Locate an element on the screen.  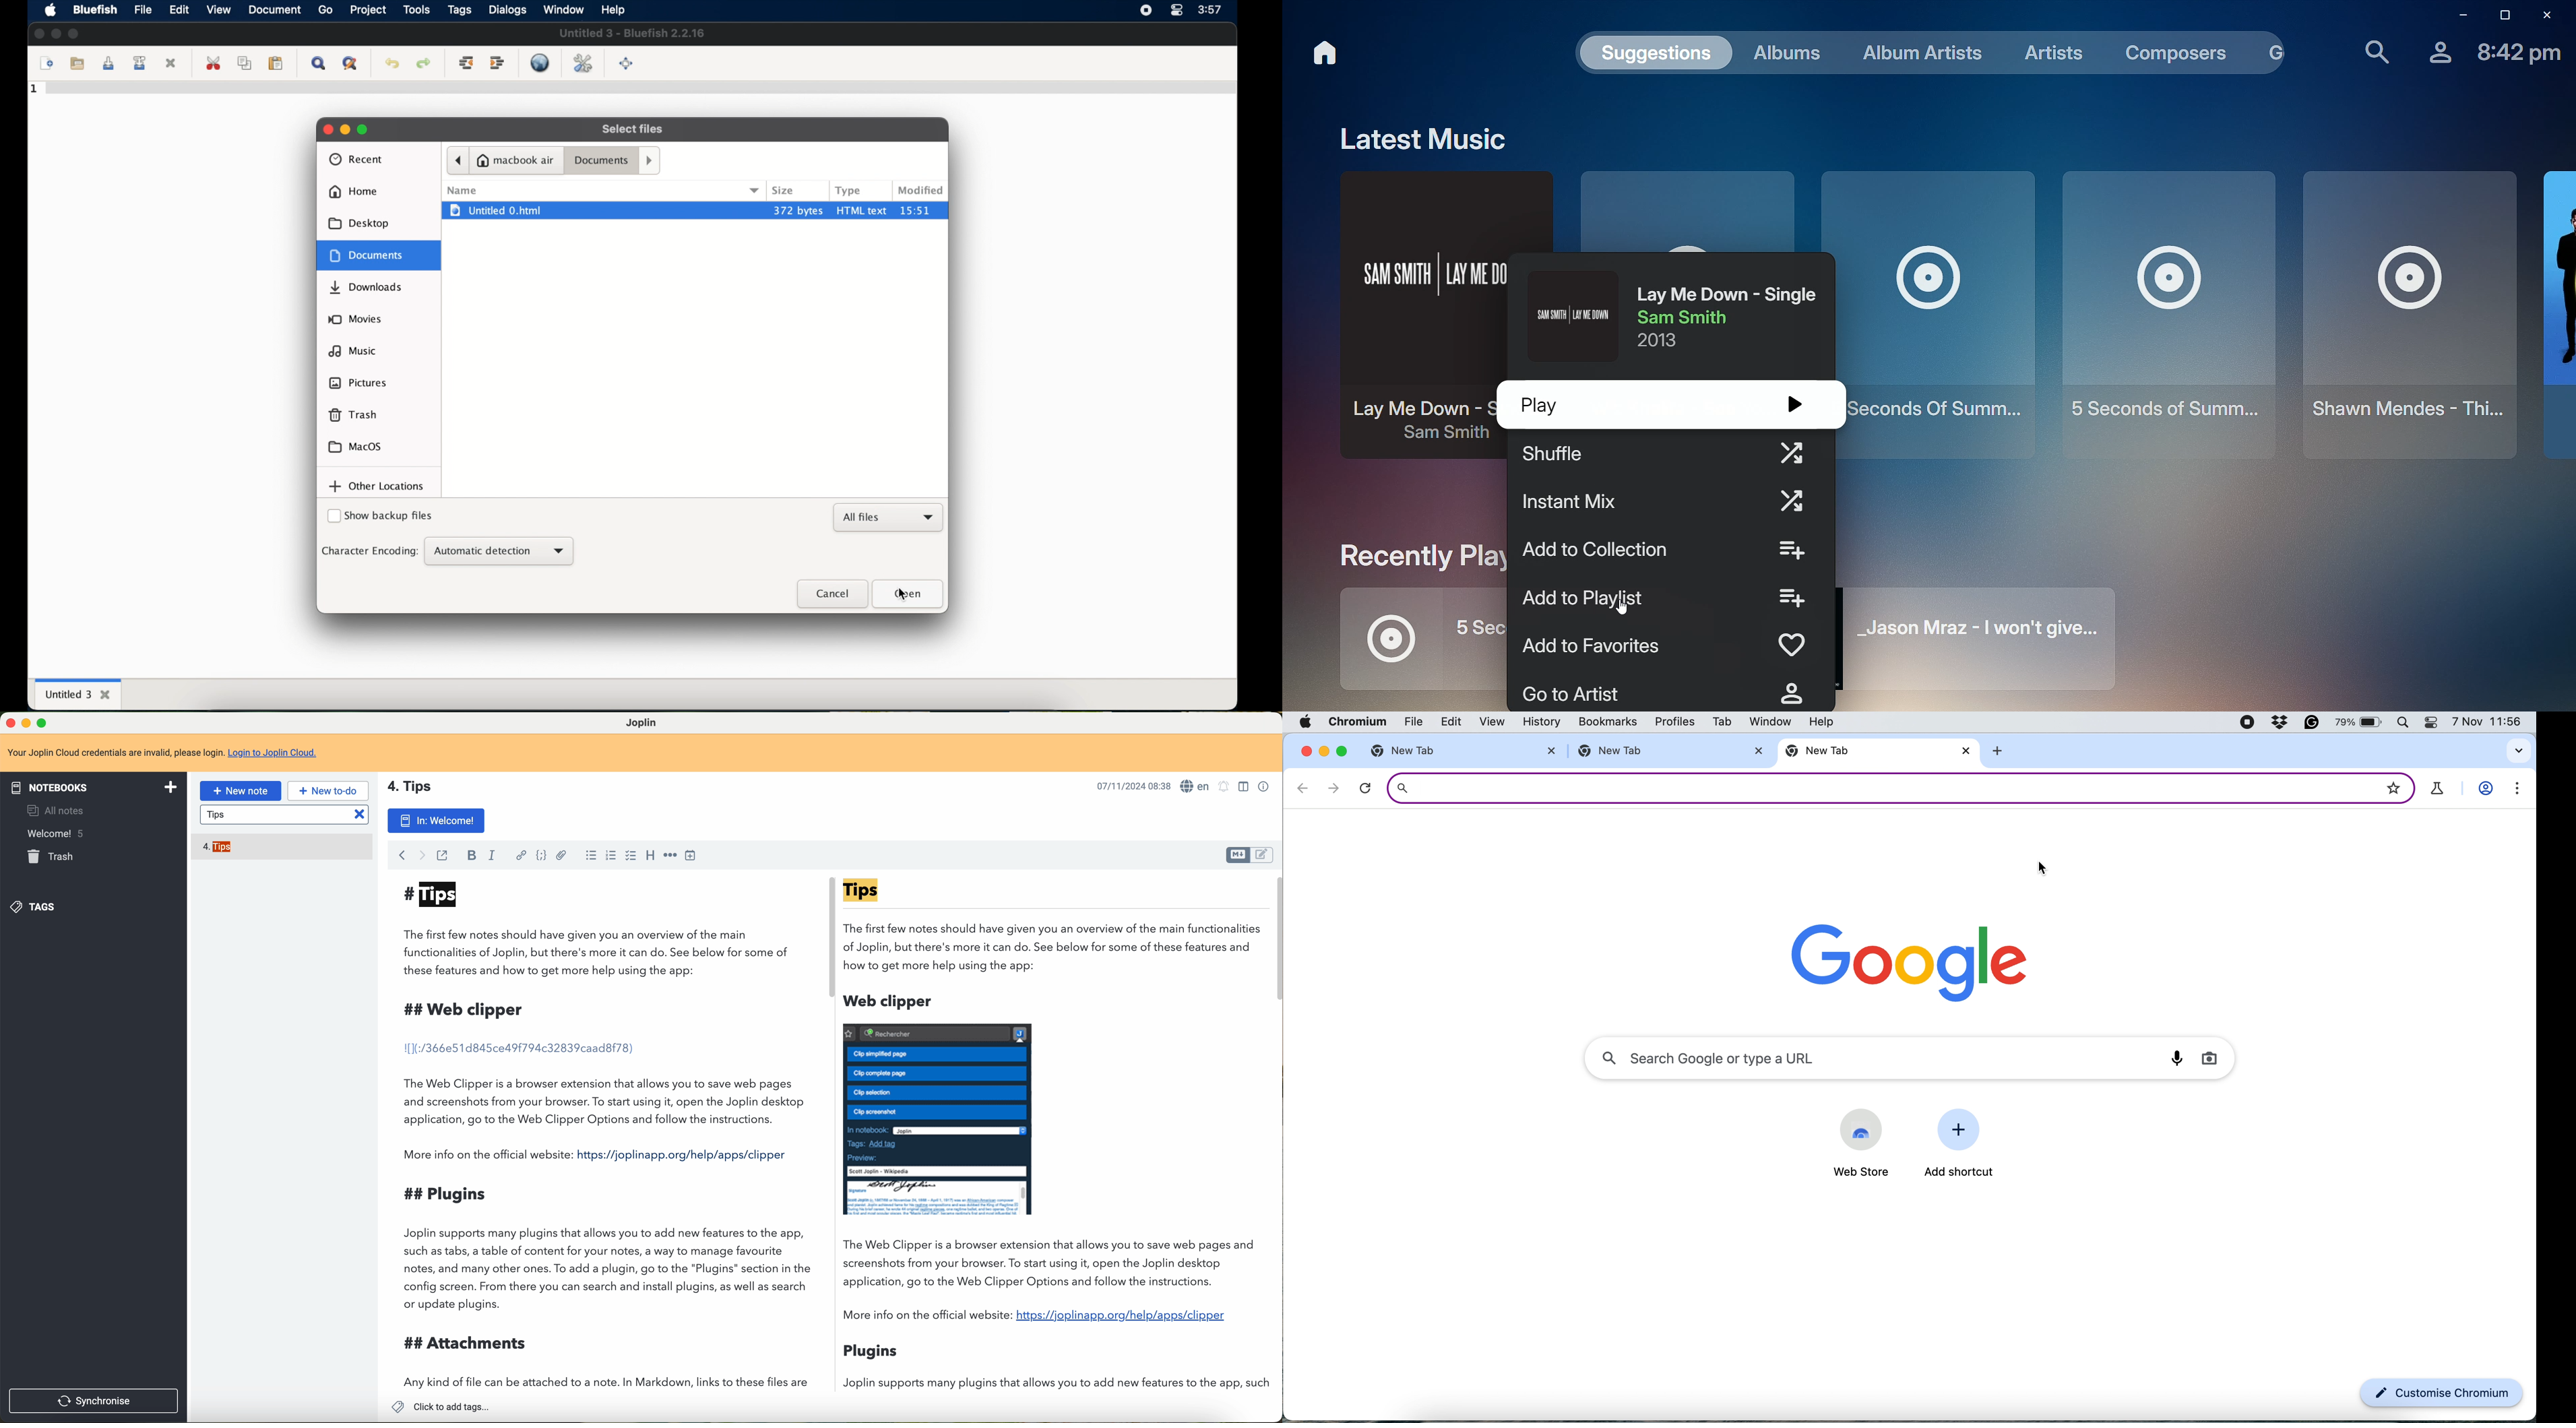
chrome labs is located at coordinates (2438, 789).